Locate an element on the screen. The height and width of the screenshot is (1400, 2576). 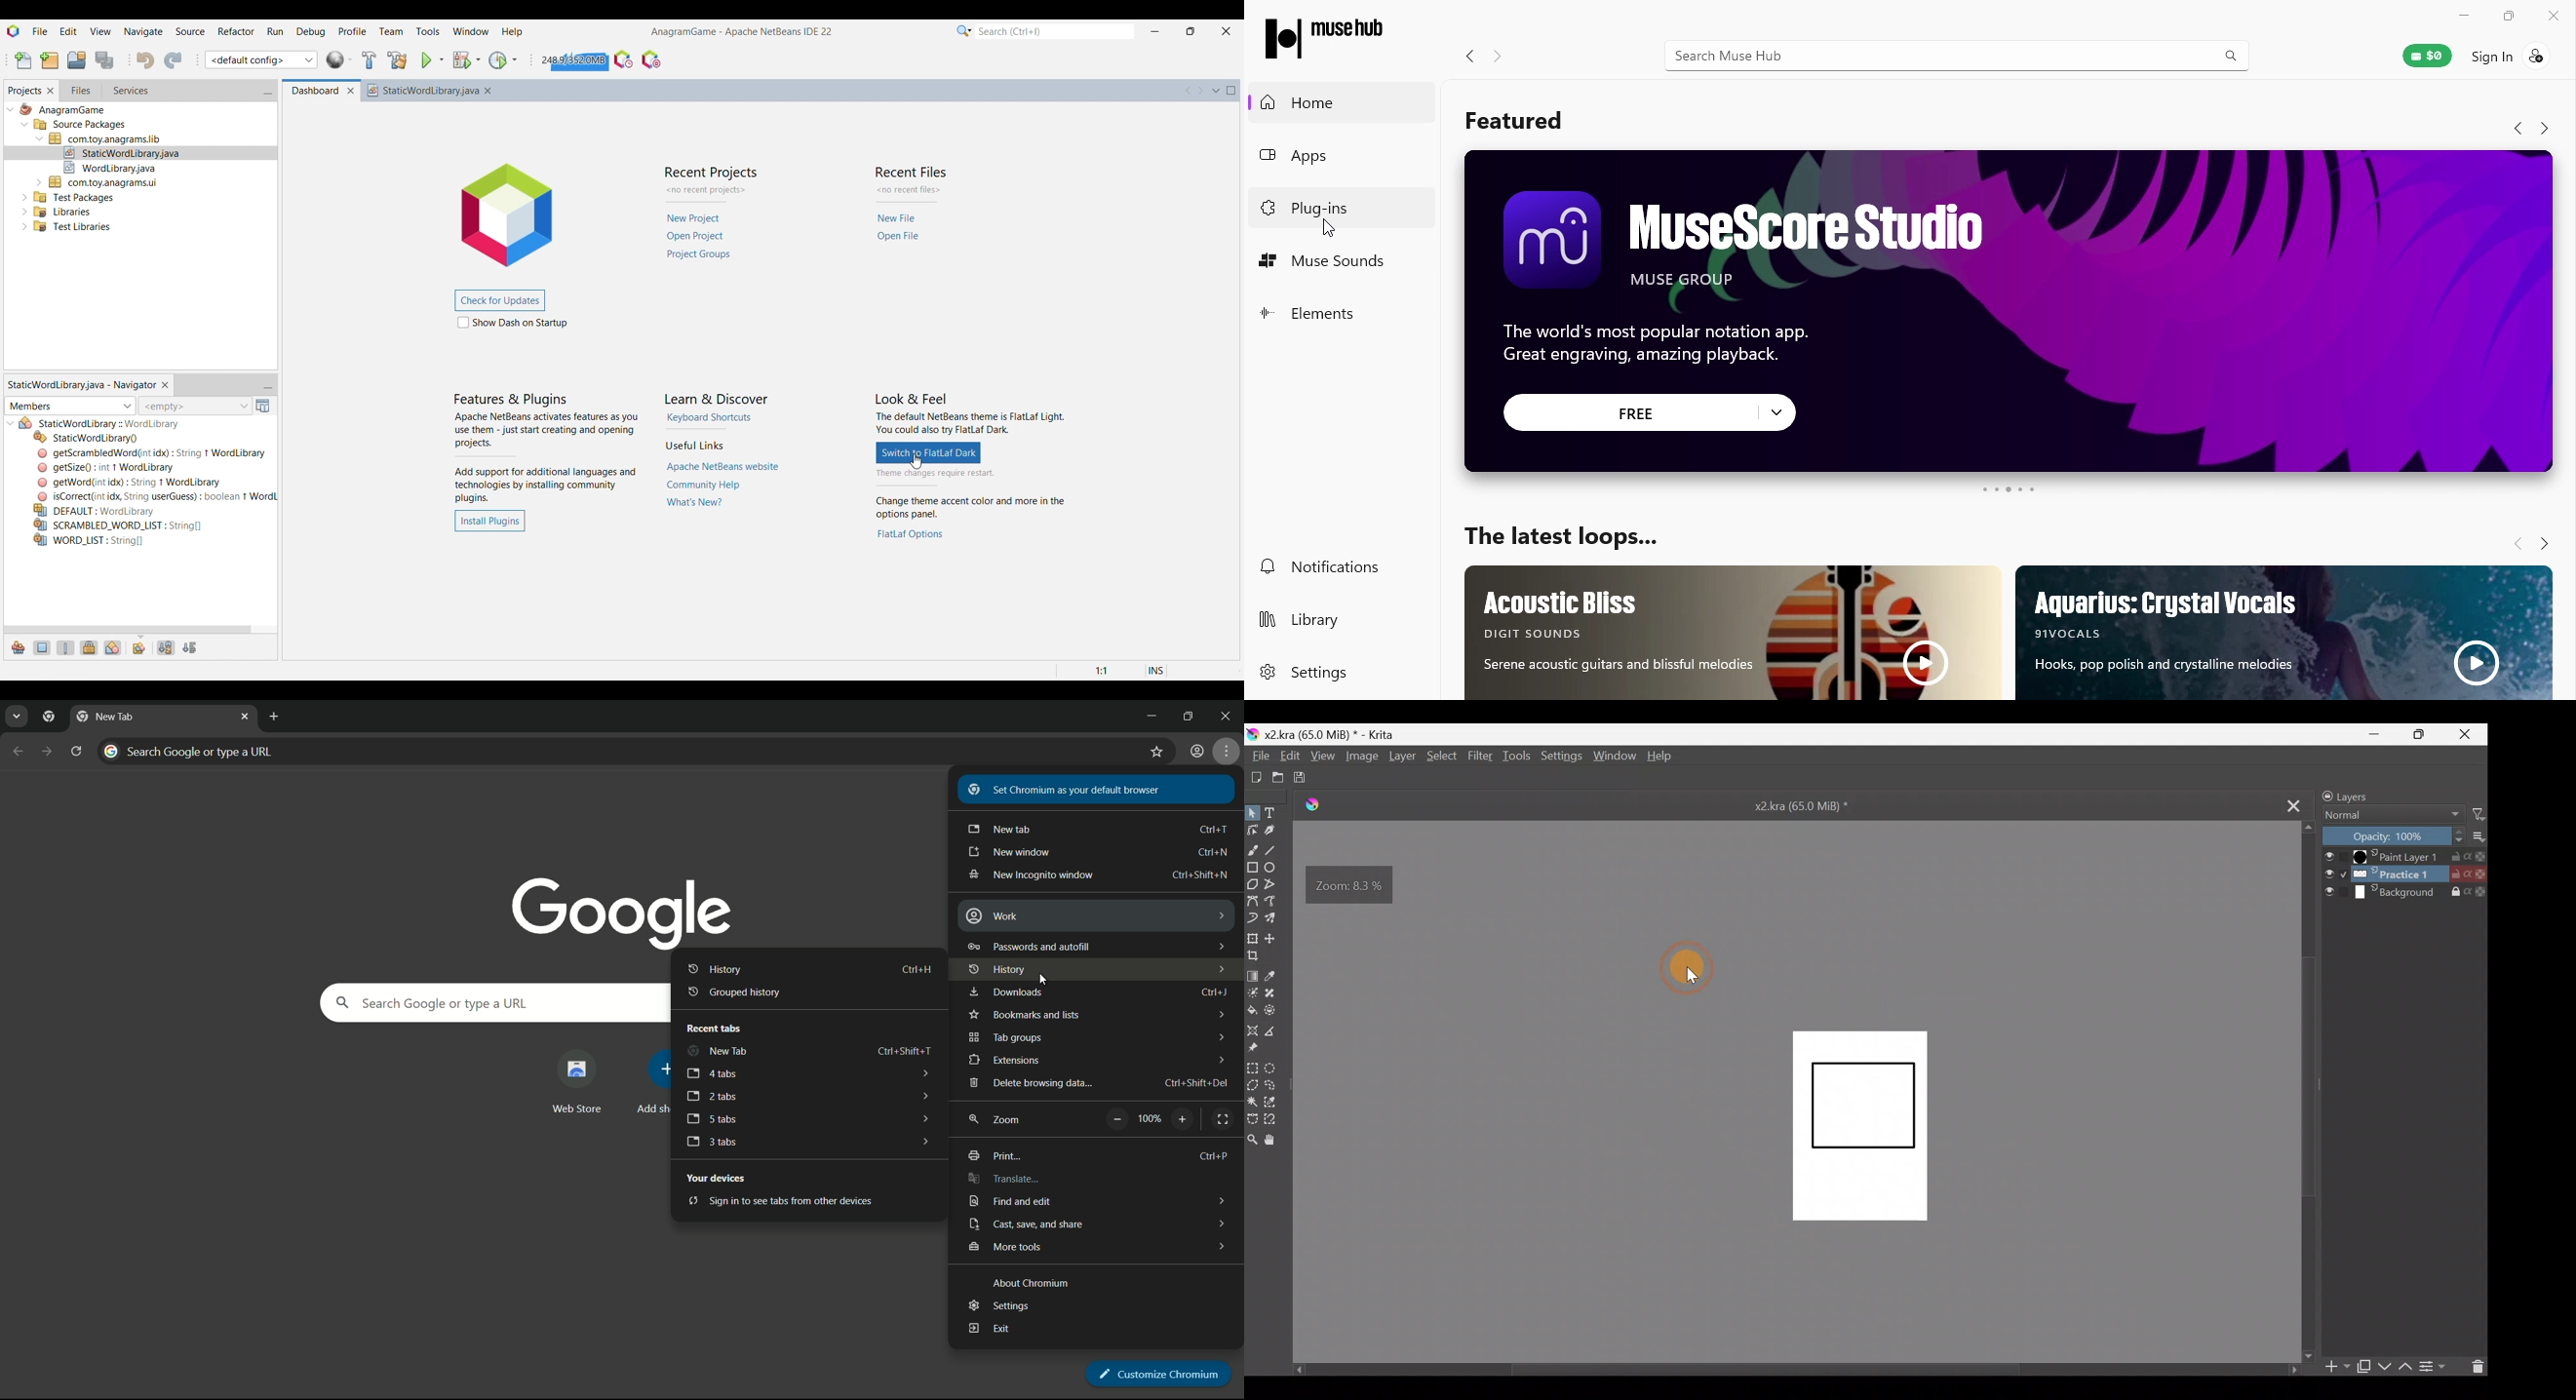
Polyline tool is located at coordinates (1273, 885).